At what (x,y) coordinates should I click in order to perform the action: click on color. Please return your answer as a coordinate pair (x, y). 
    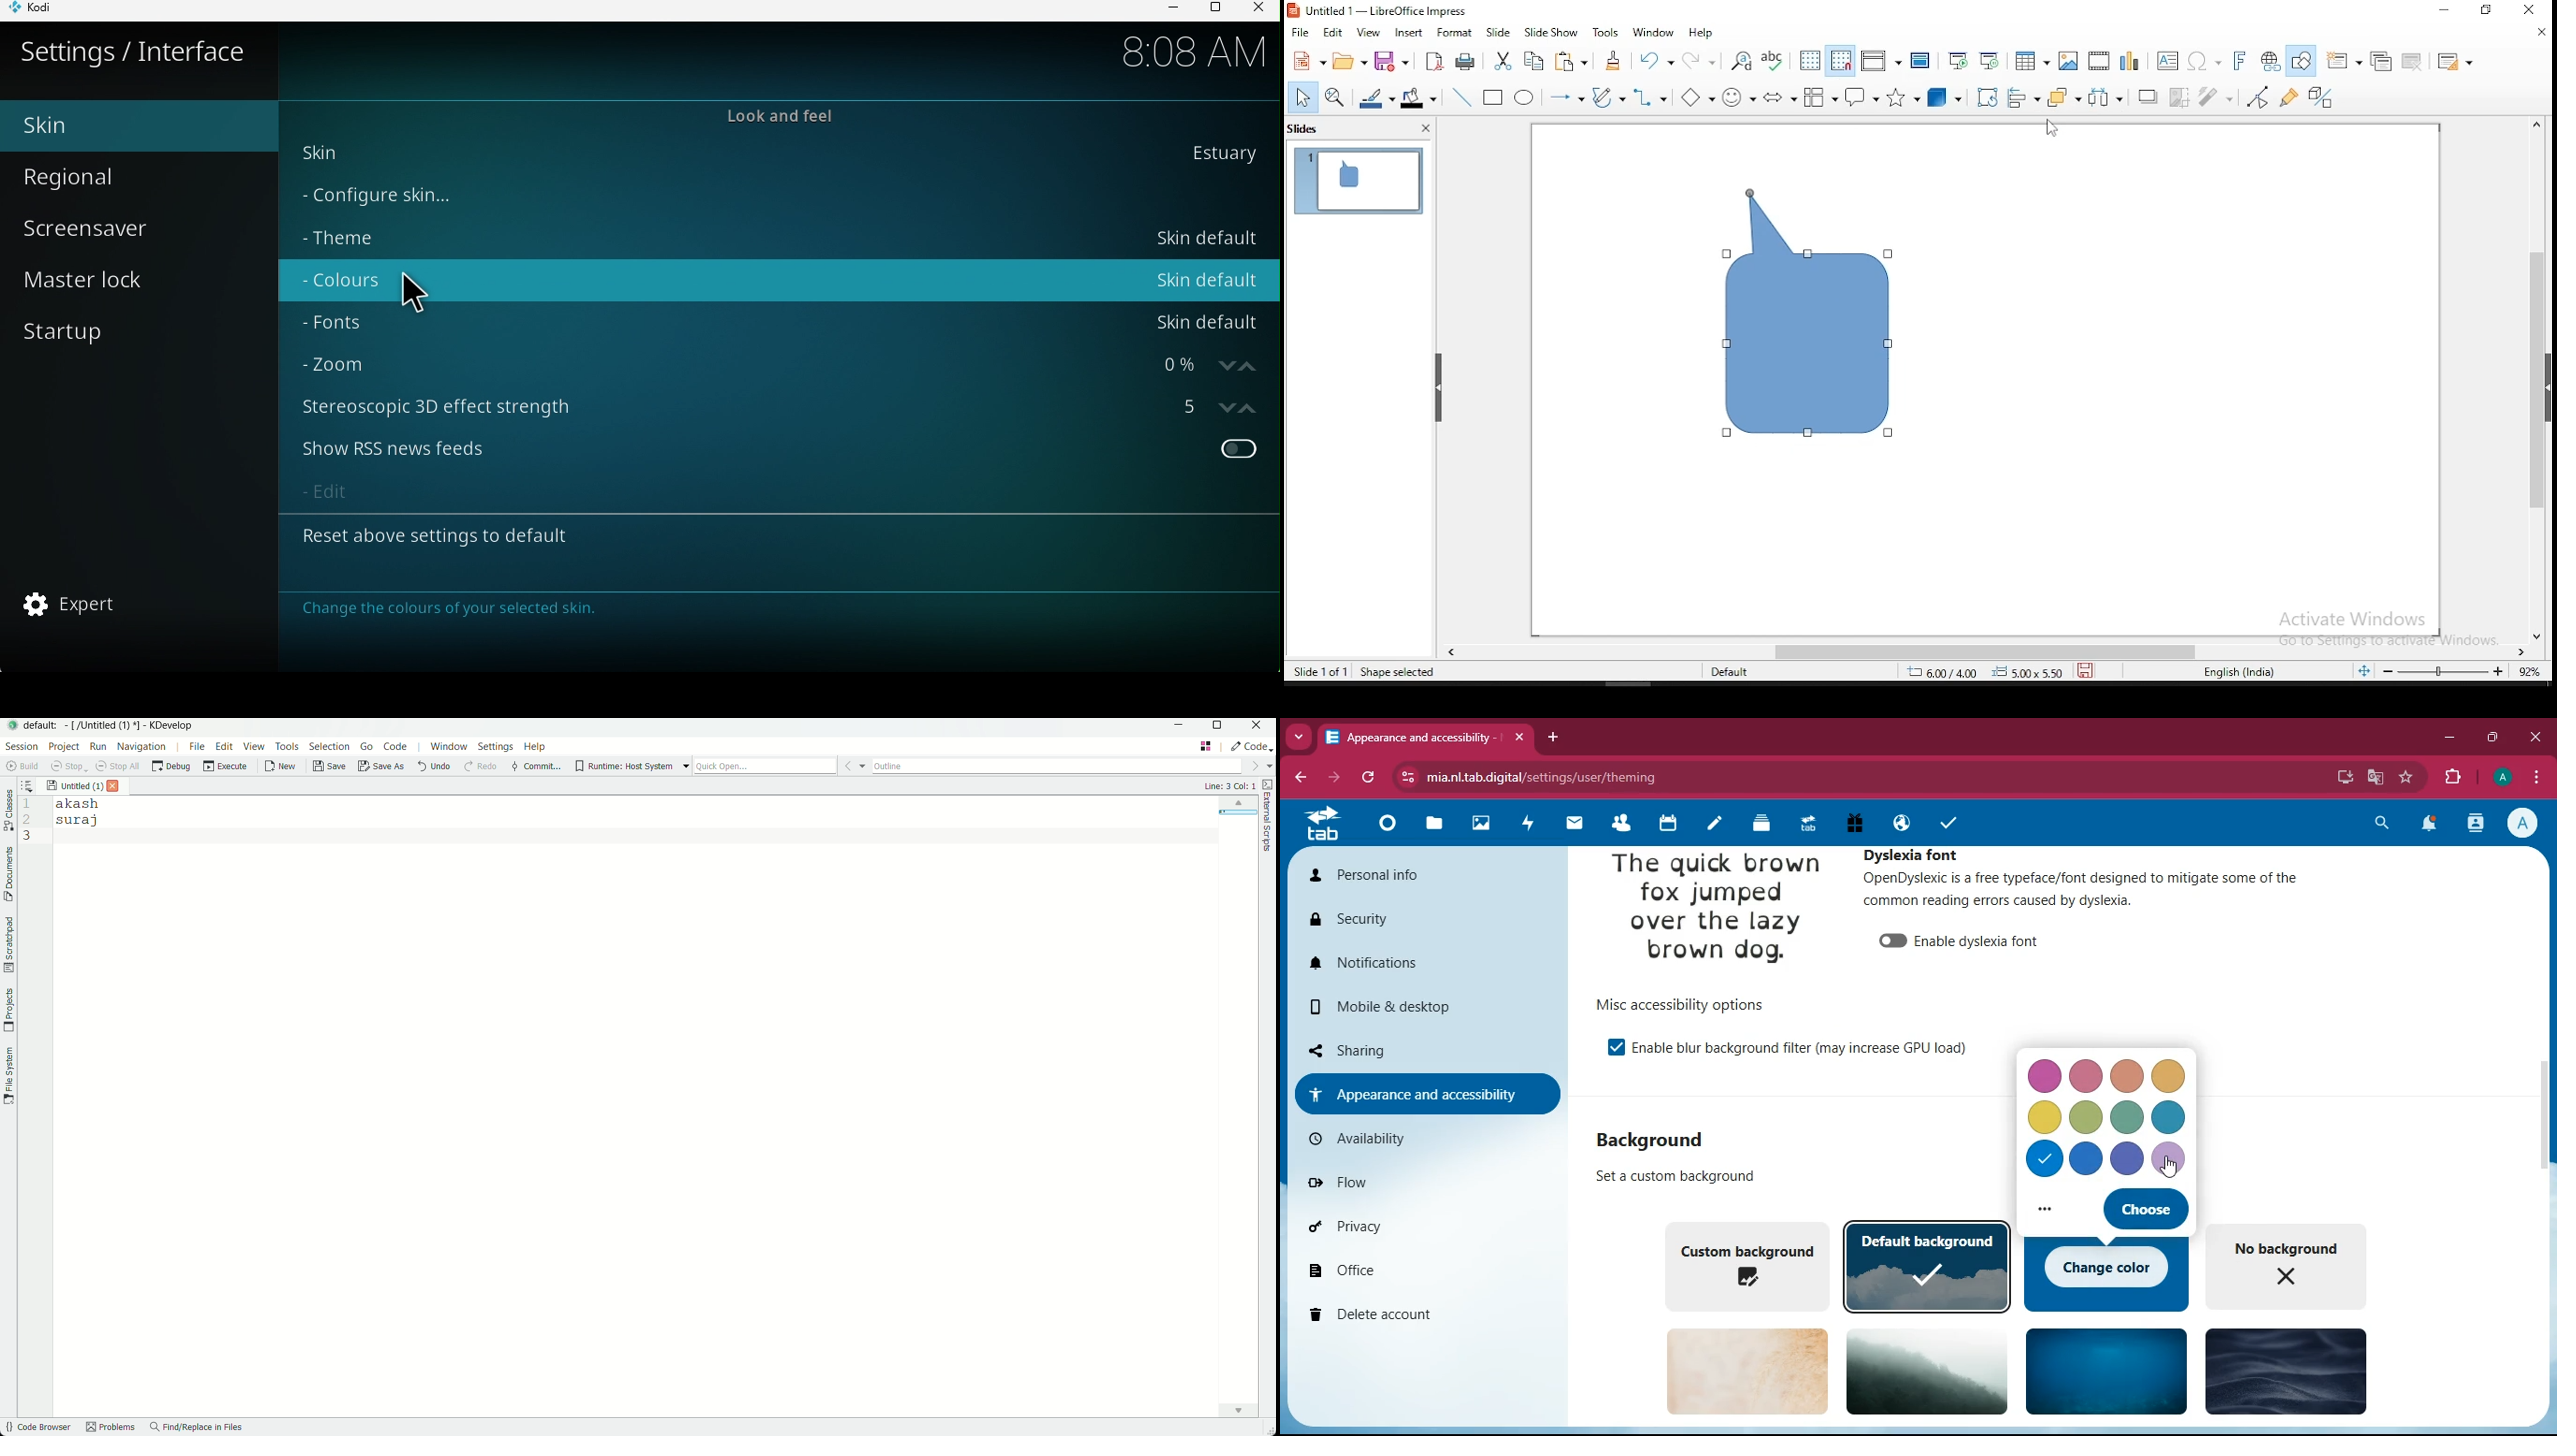
    Looking at the image, I should click on (2087, 1116).